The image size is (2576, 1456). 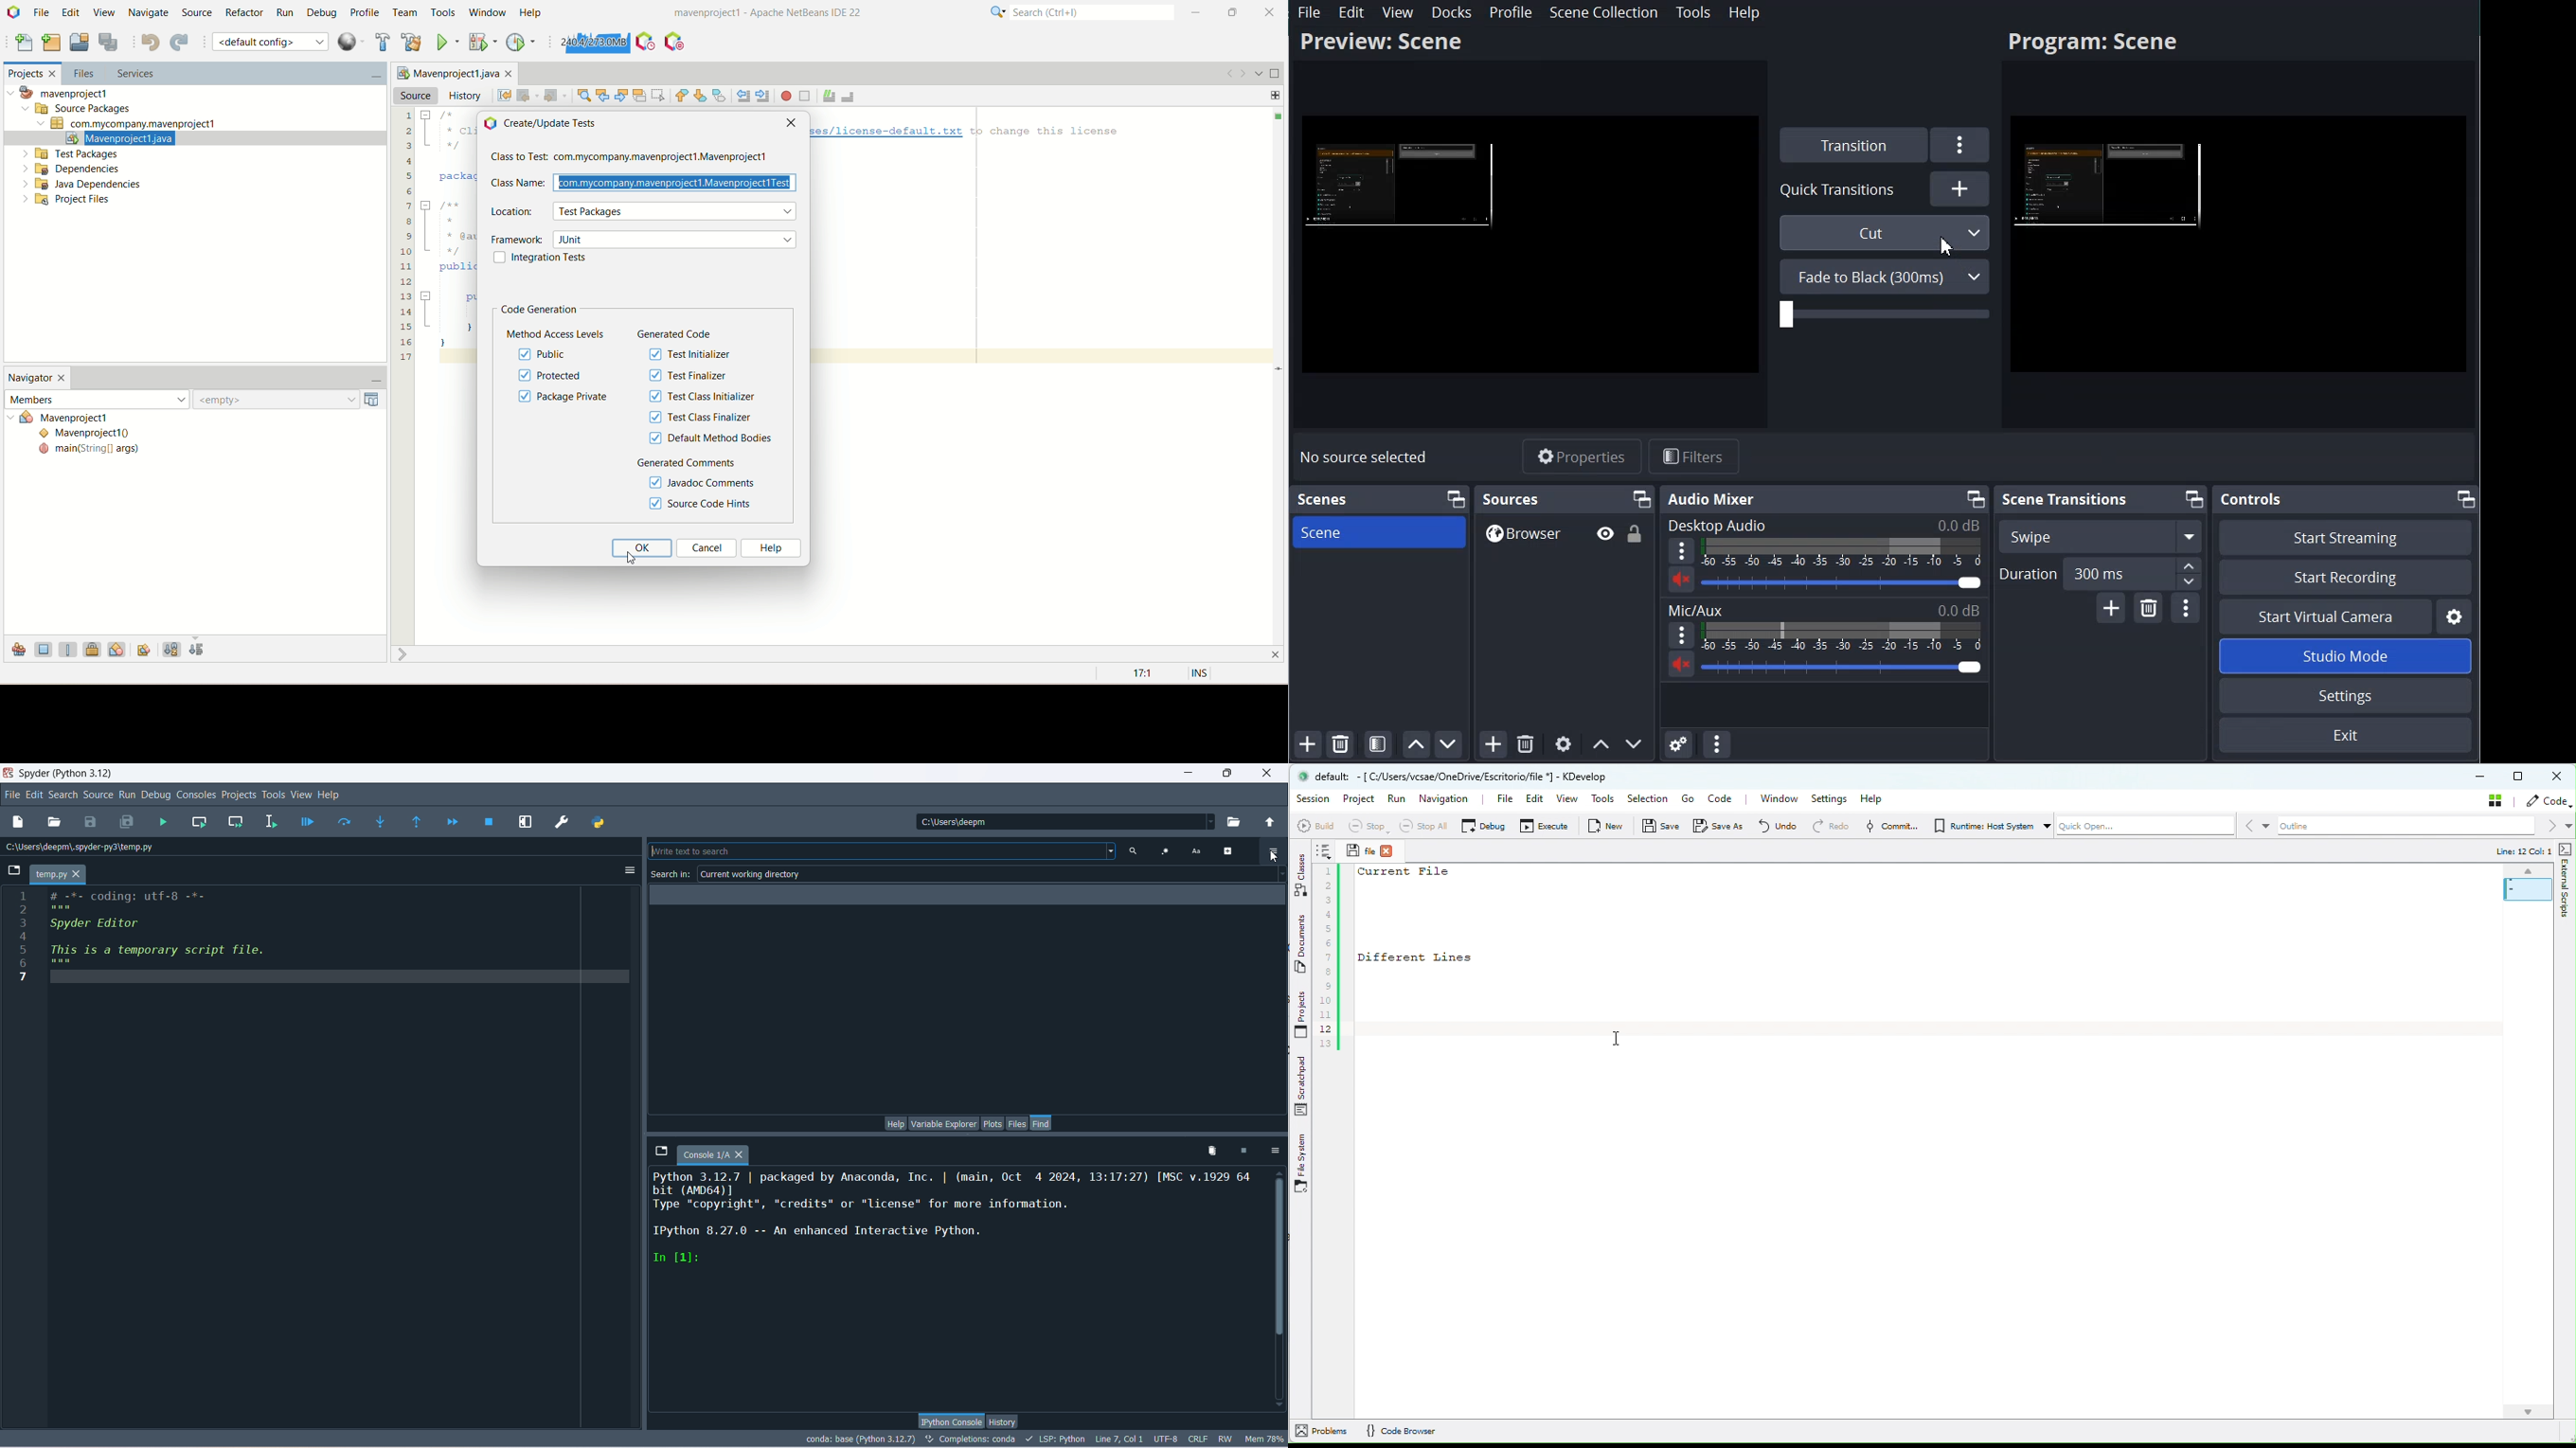 What do you see at coordinates (91, 824) in the screenshot?
I see `save` at bounding box center [91, 824].